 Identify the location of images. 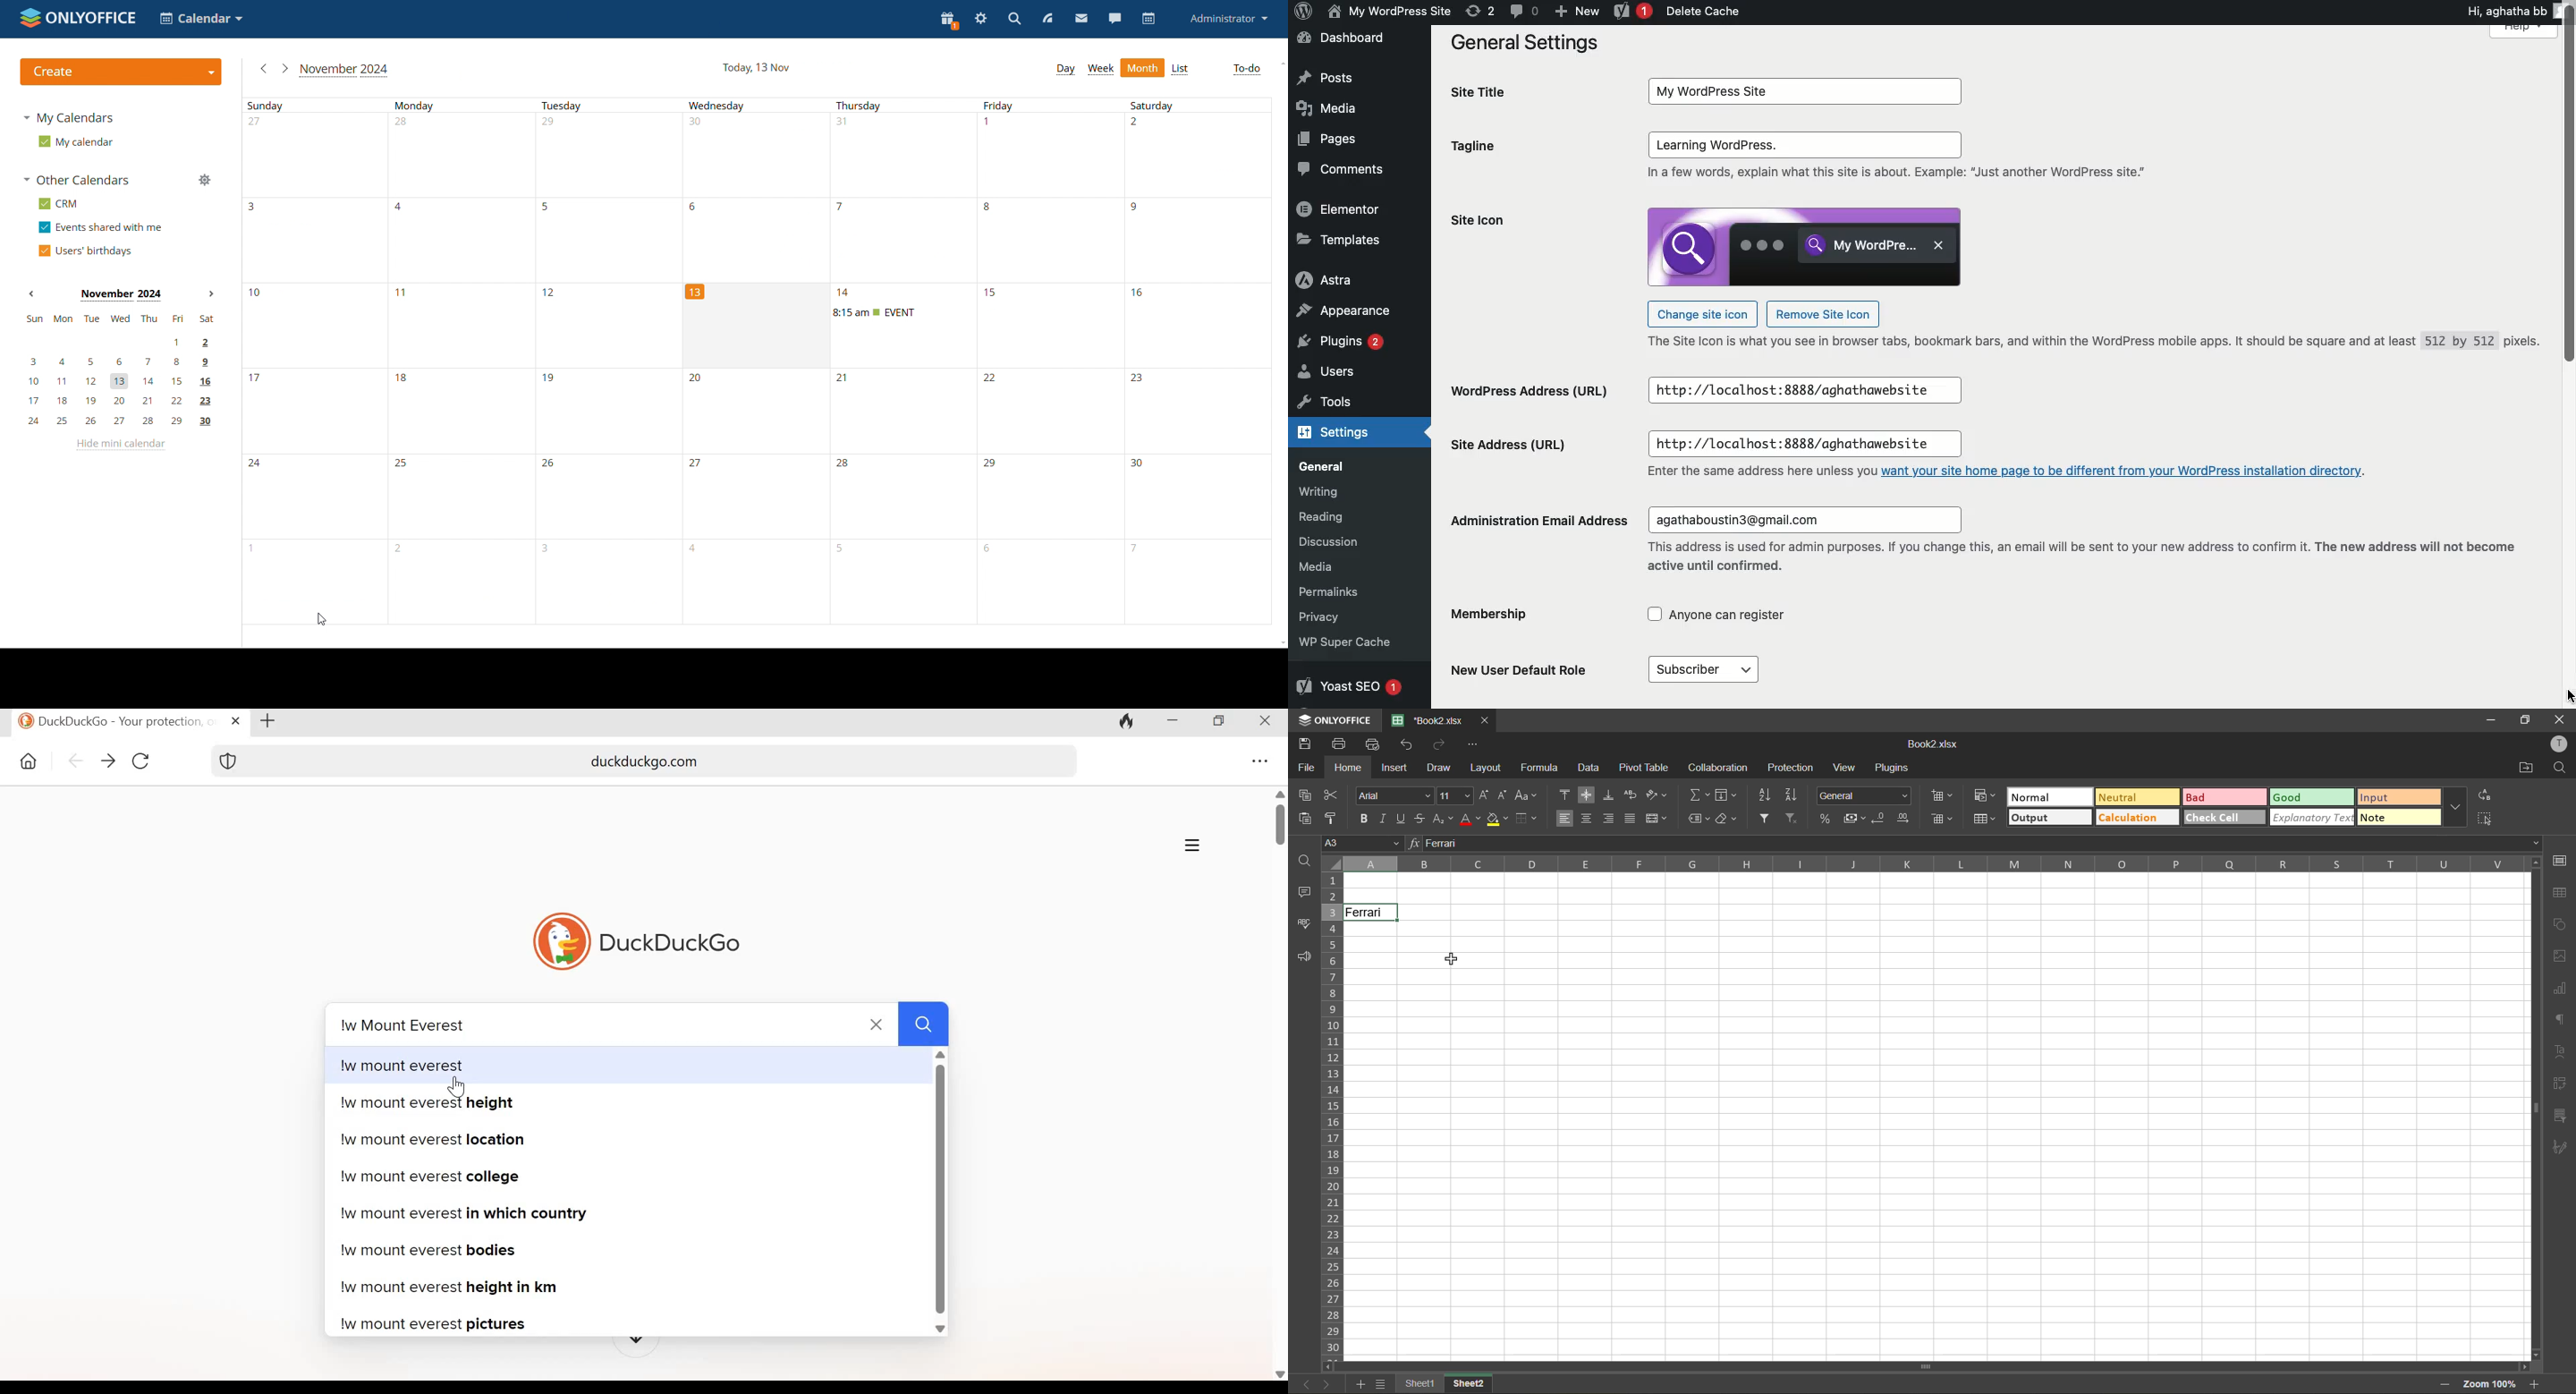
(2561, 956).